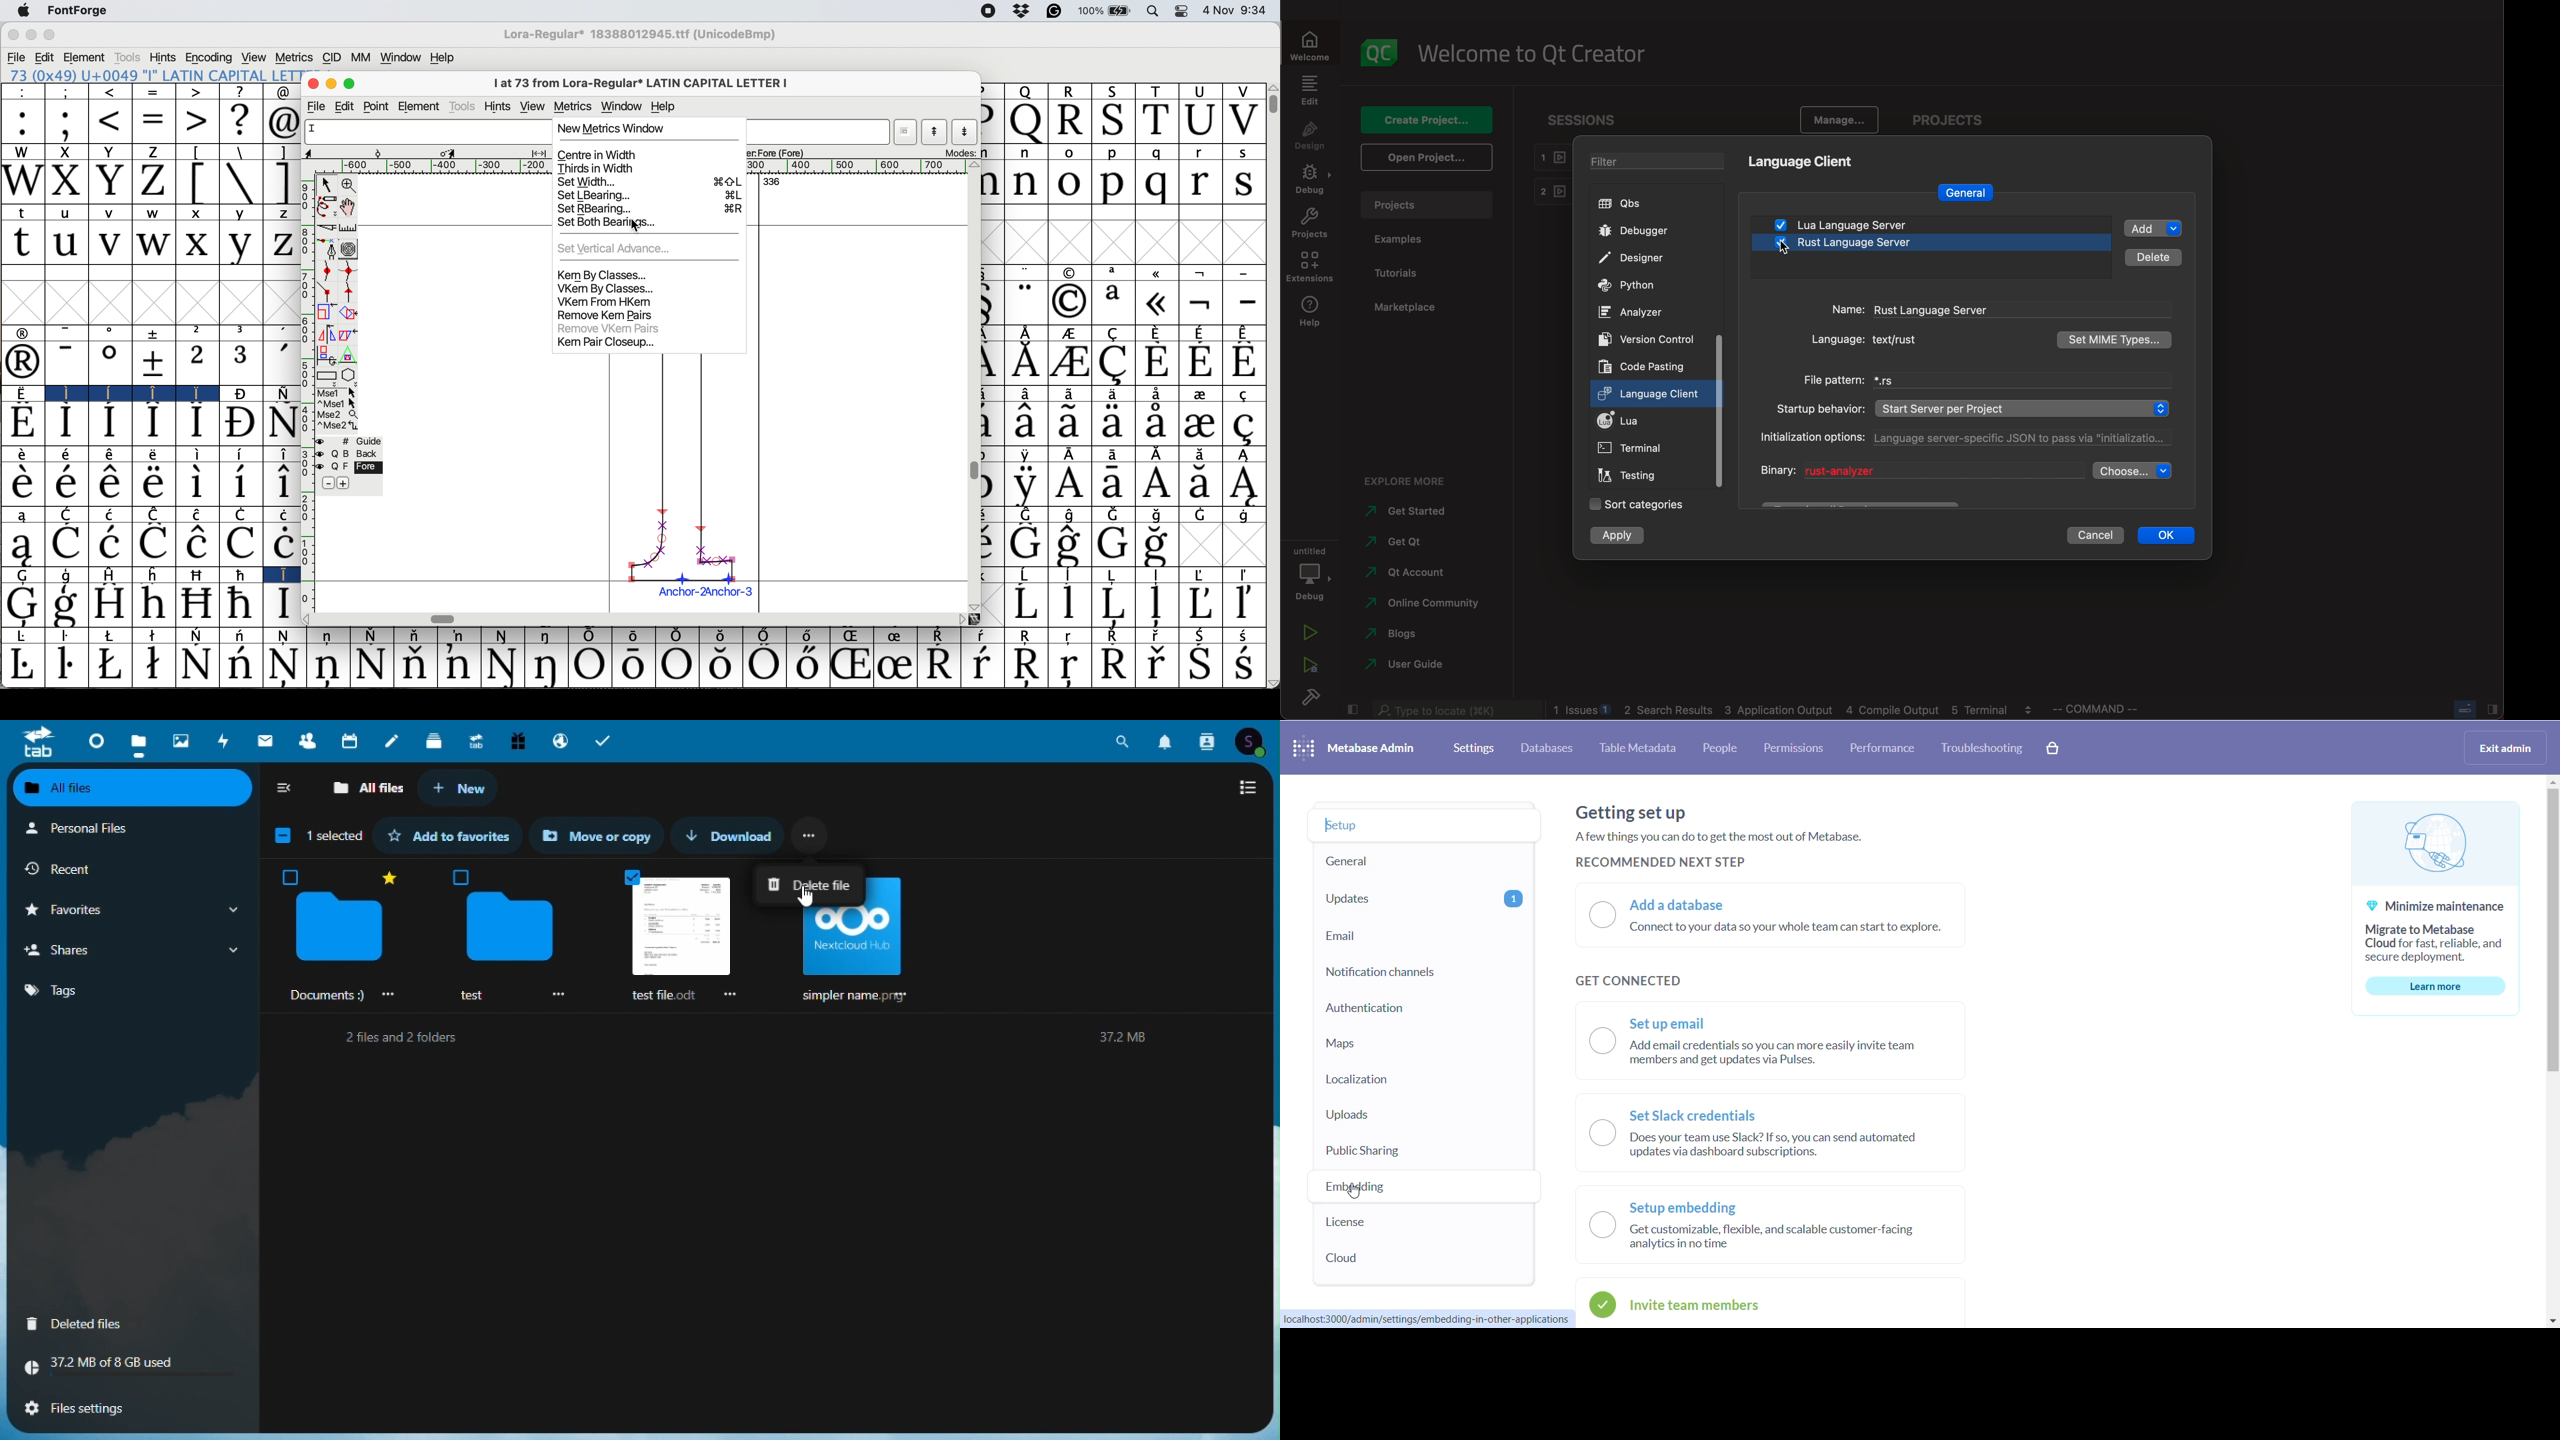 This screenshot has width=2576, height=1456. Describe the element at coordinates (326, 354) in the screenshot. I see `rotate the selection in 3d and project back to plane` at that location.